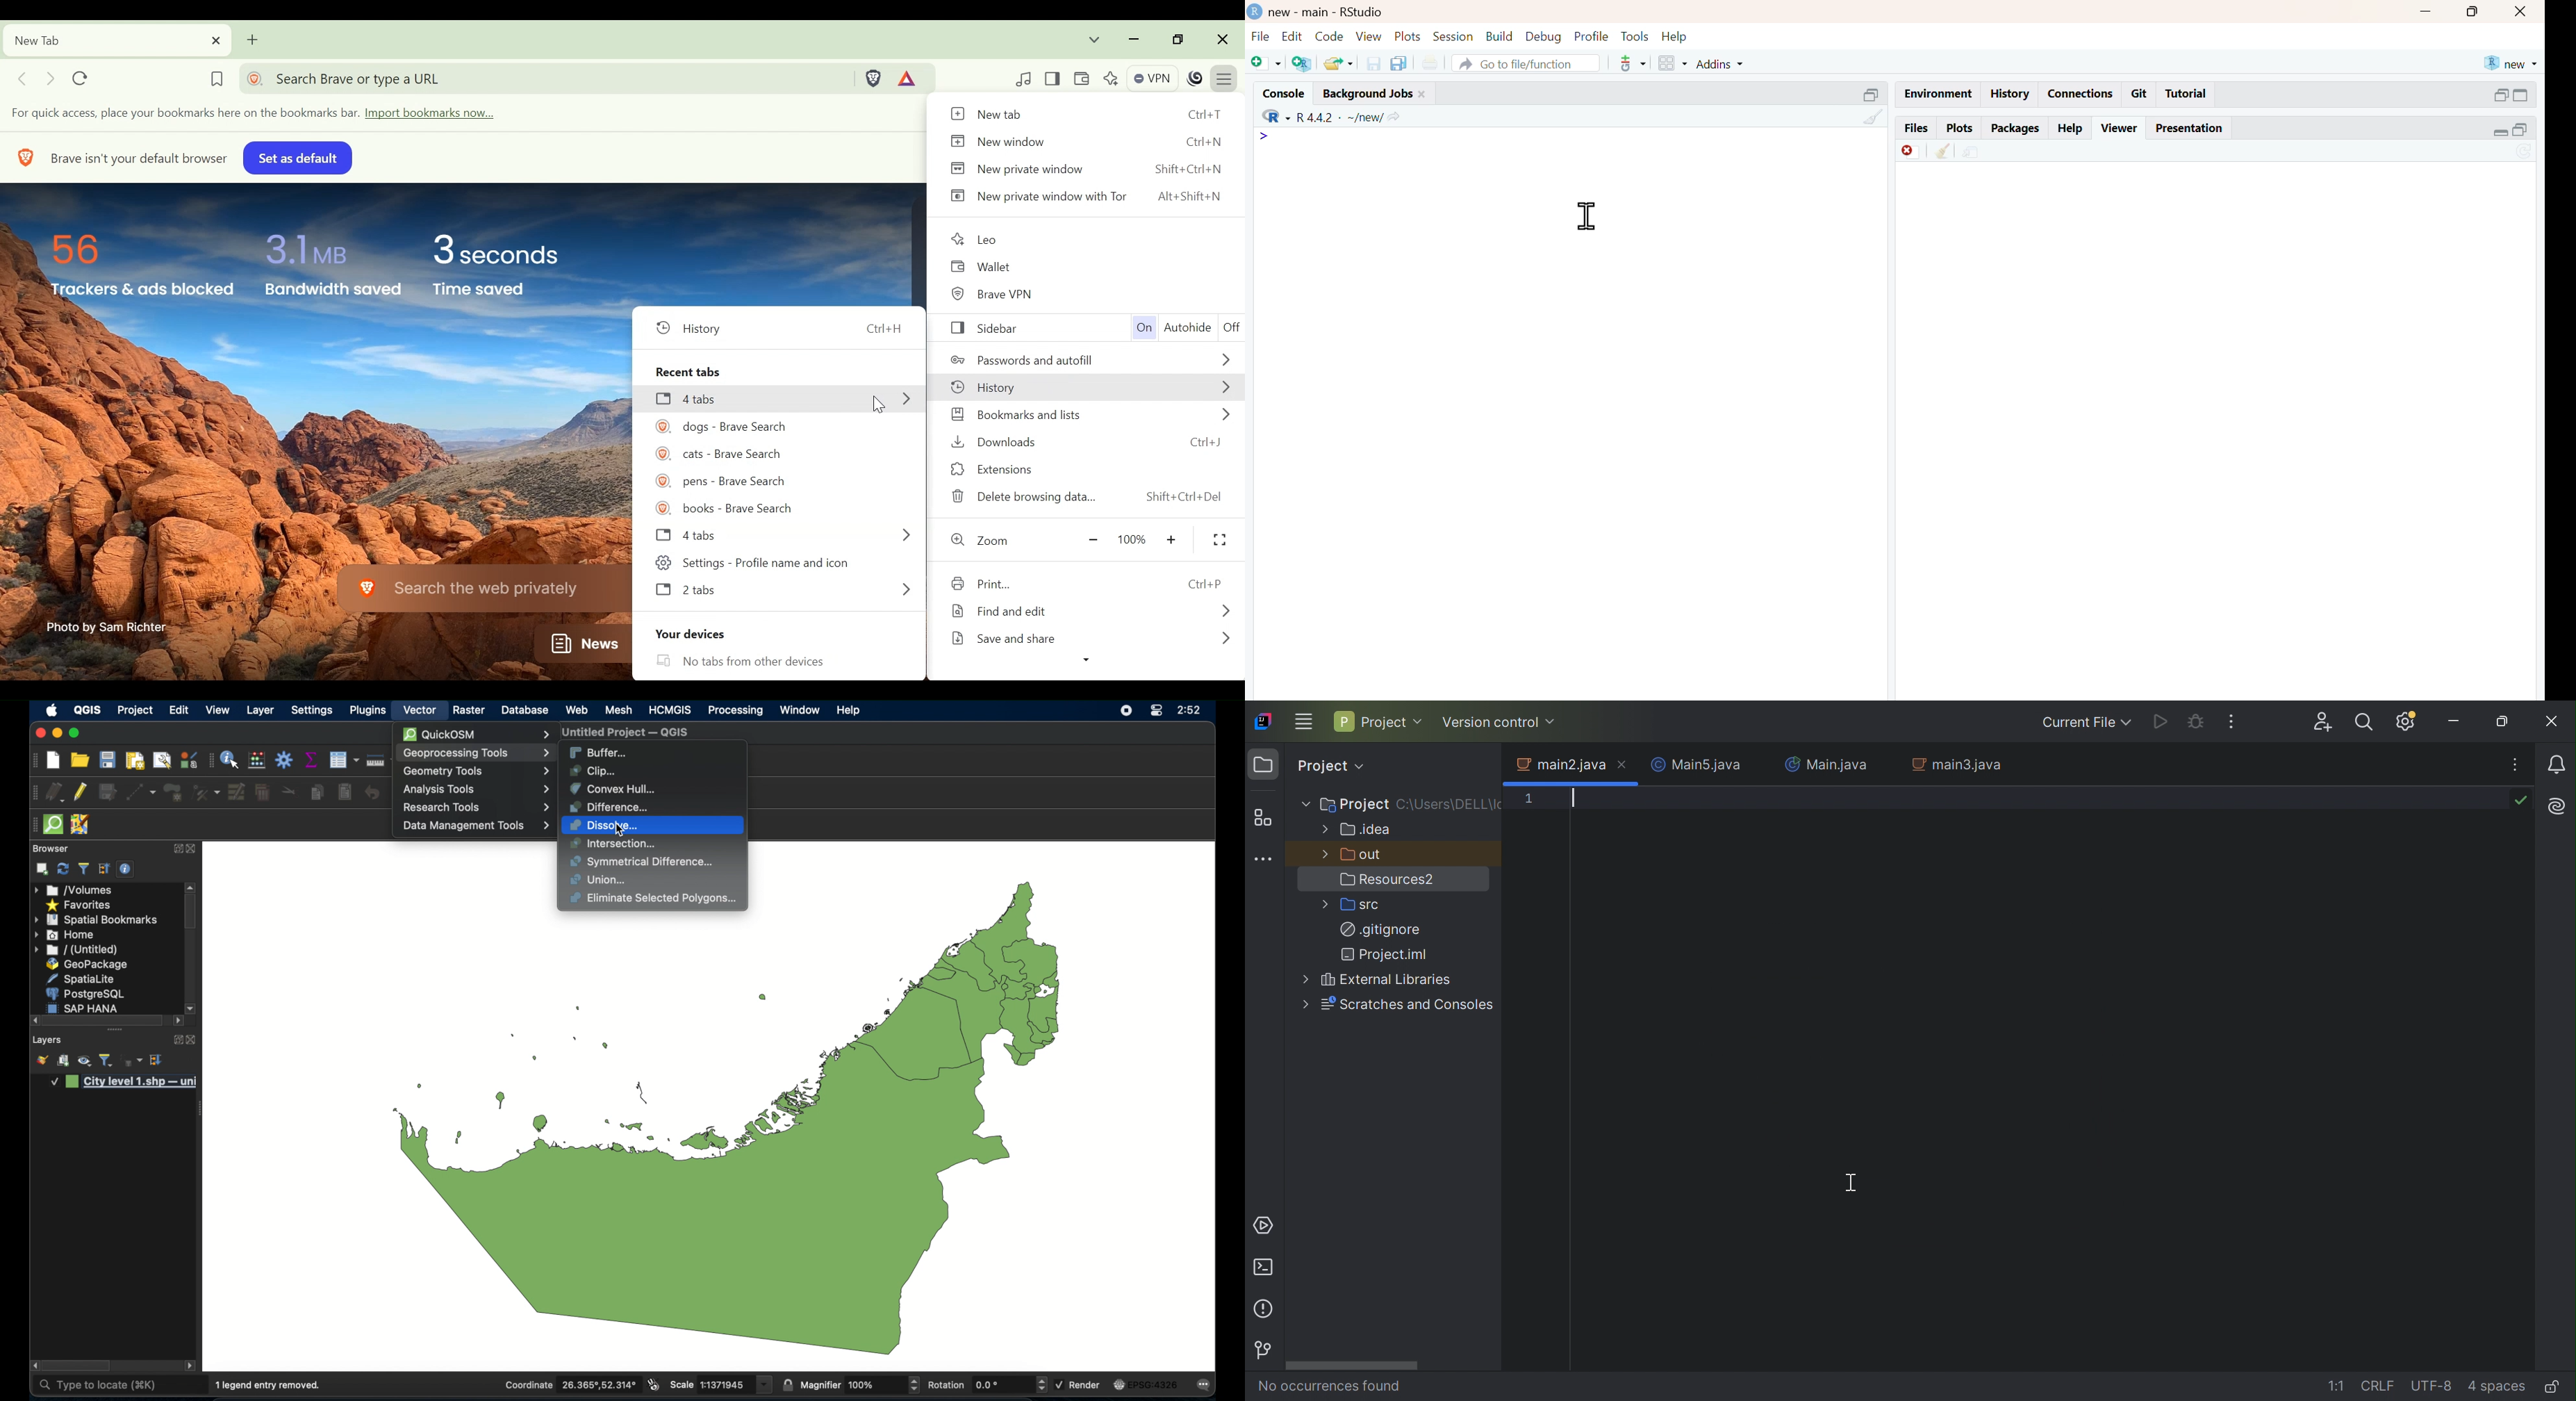  I want to click on Import bookmarks, so click(265, 114).